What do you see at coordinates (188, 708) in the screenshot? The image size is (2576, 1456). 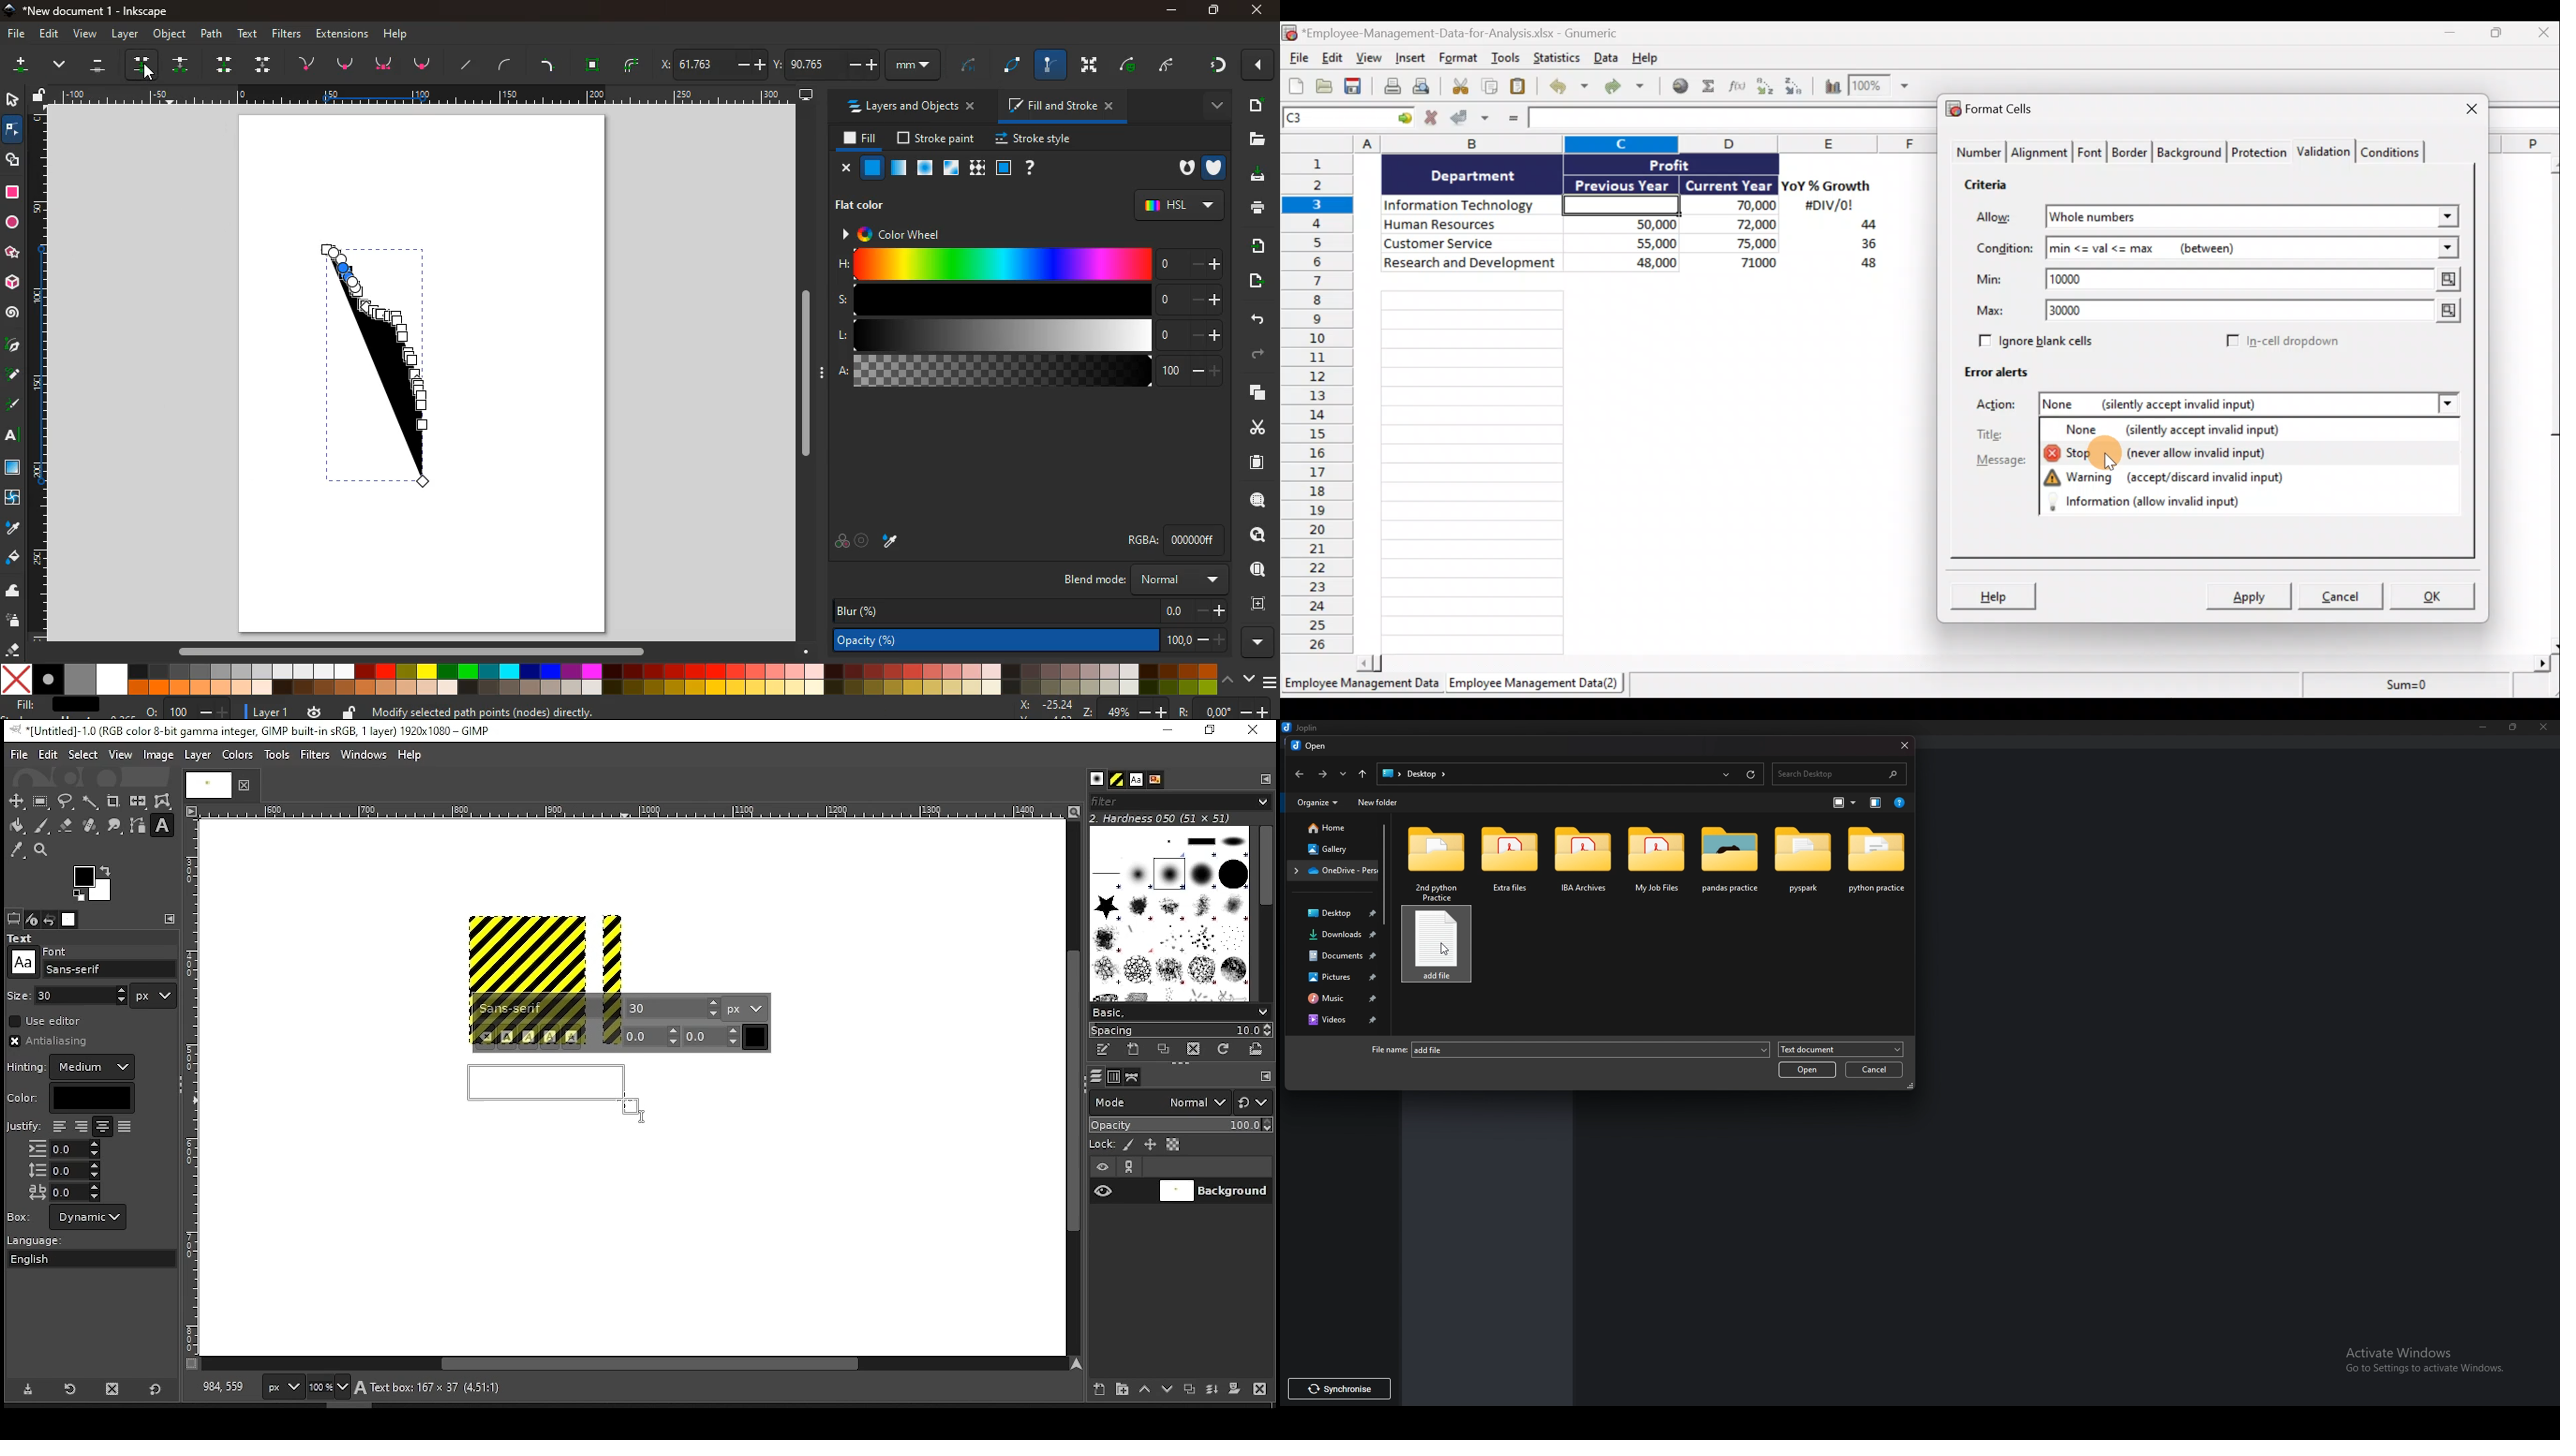 I see `zoom` at bounding box center [188, 708].